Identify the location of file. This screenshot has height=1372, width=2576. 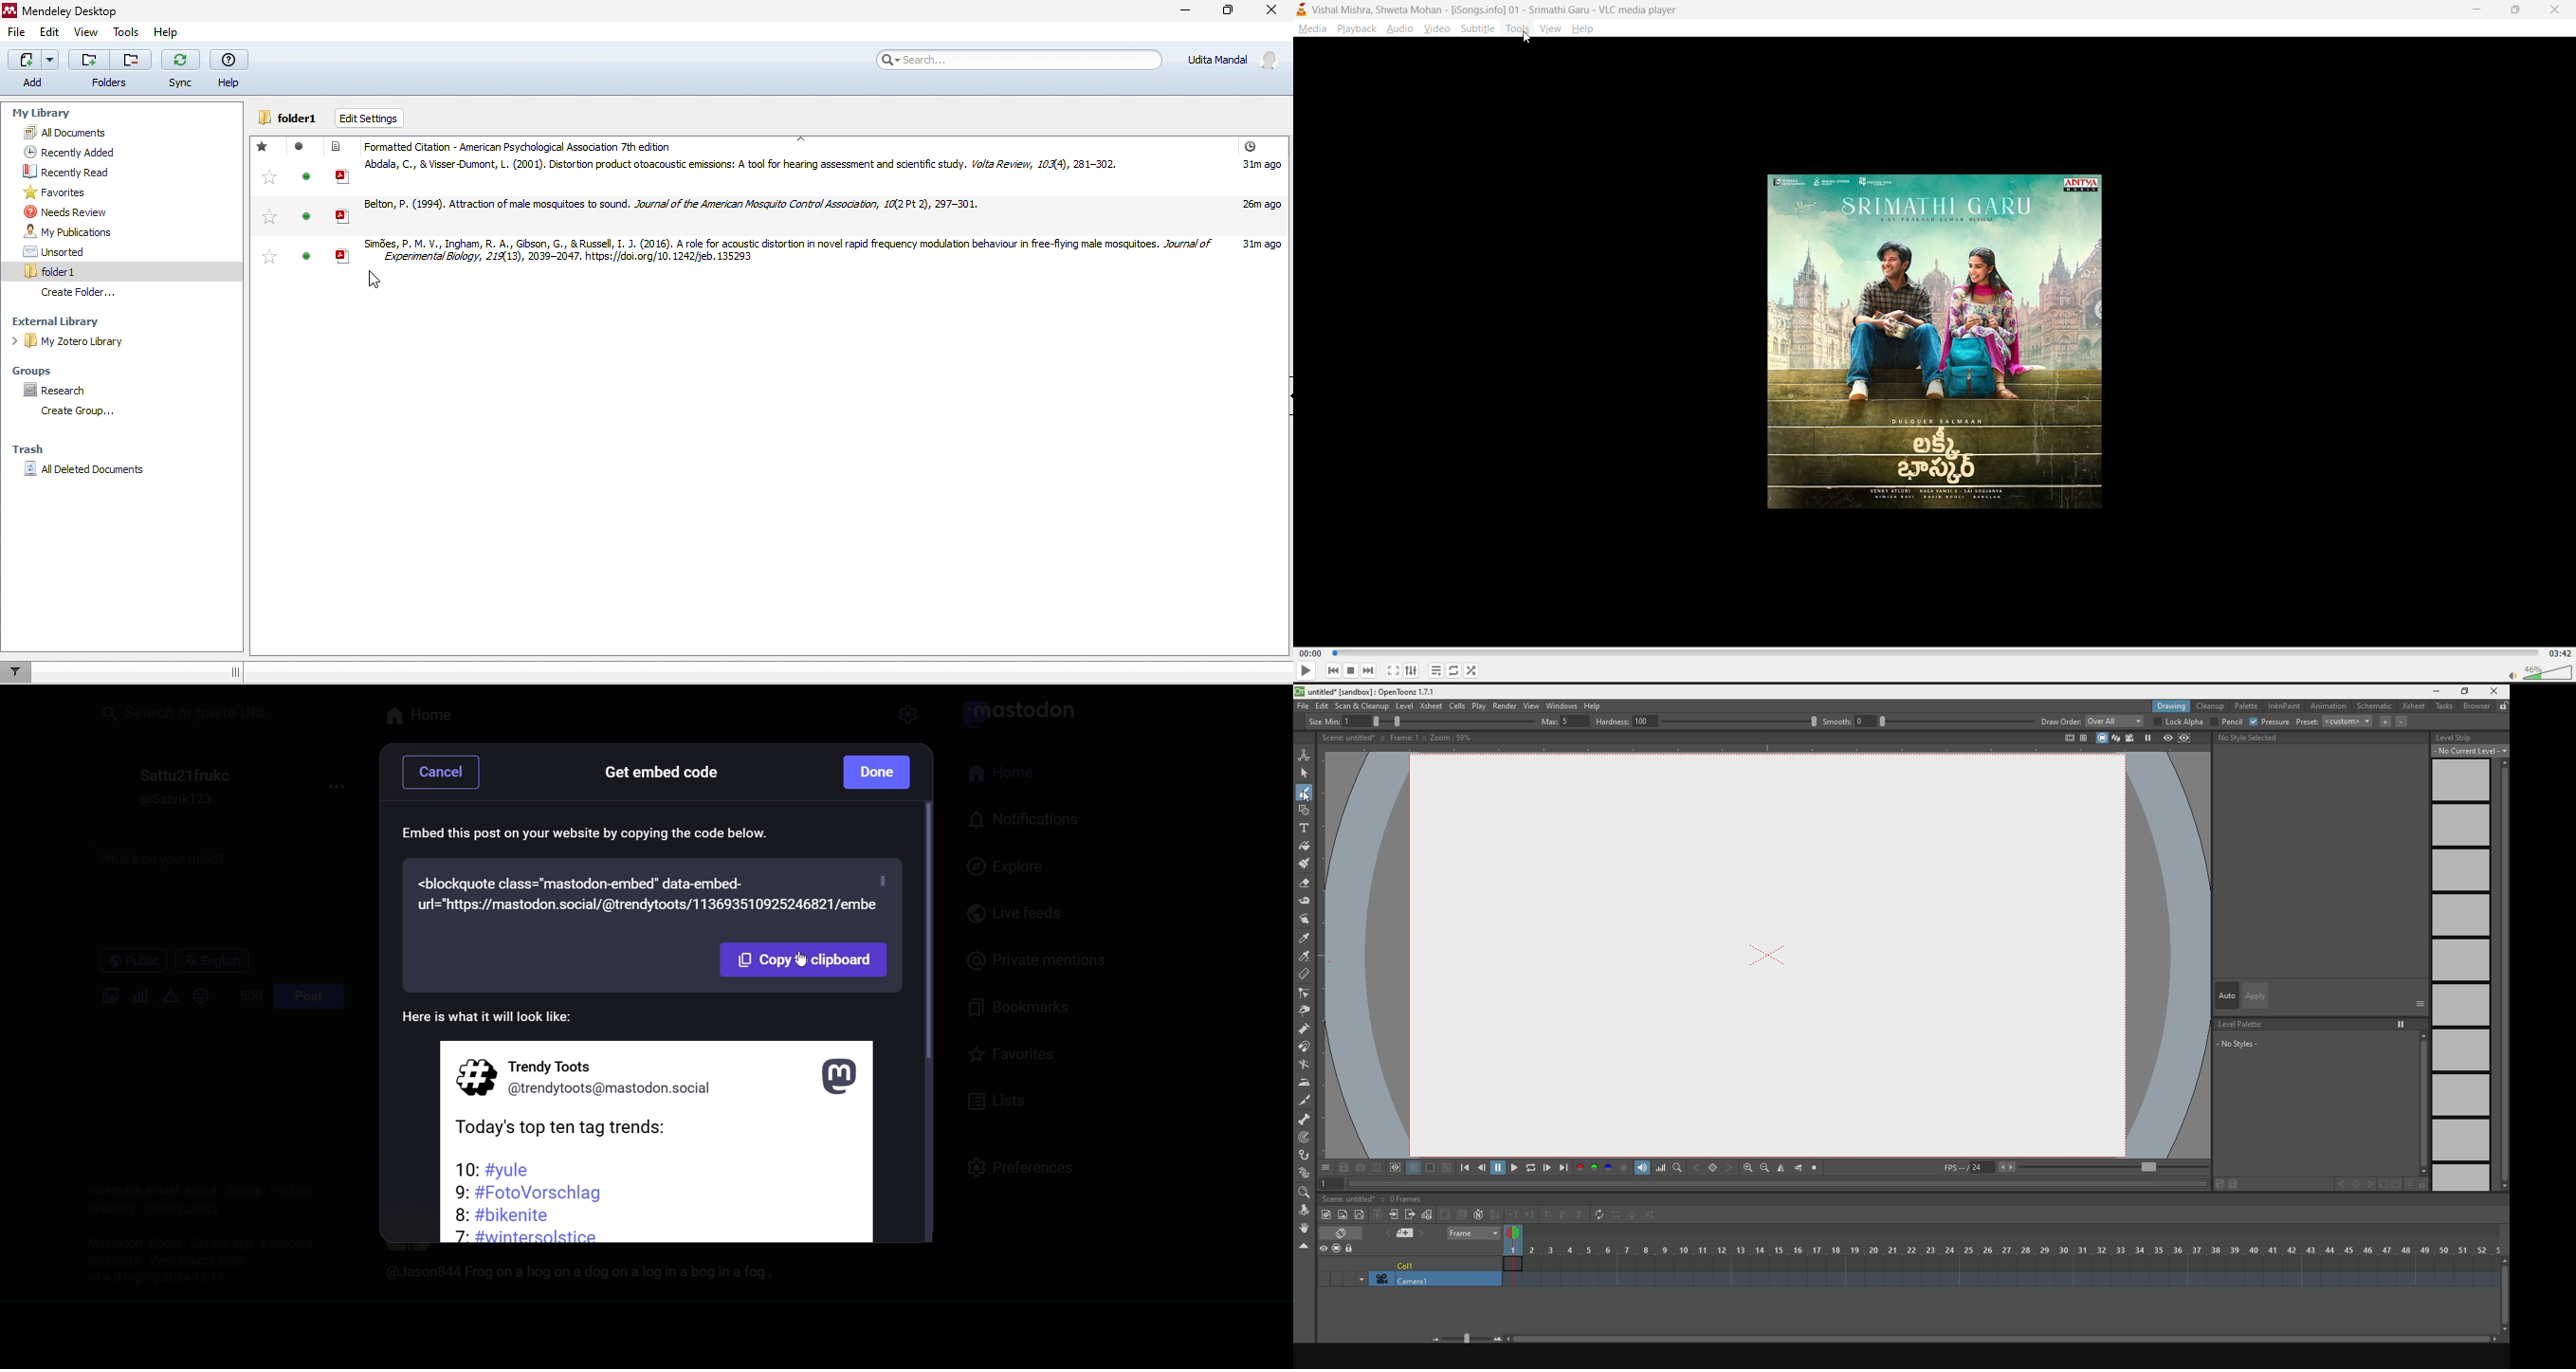
(16, 32).